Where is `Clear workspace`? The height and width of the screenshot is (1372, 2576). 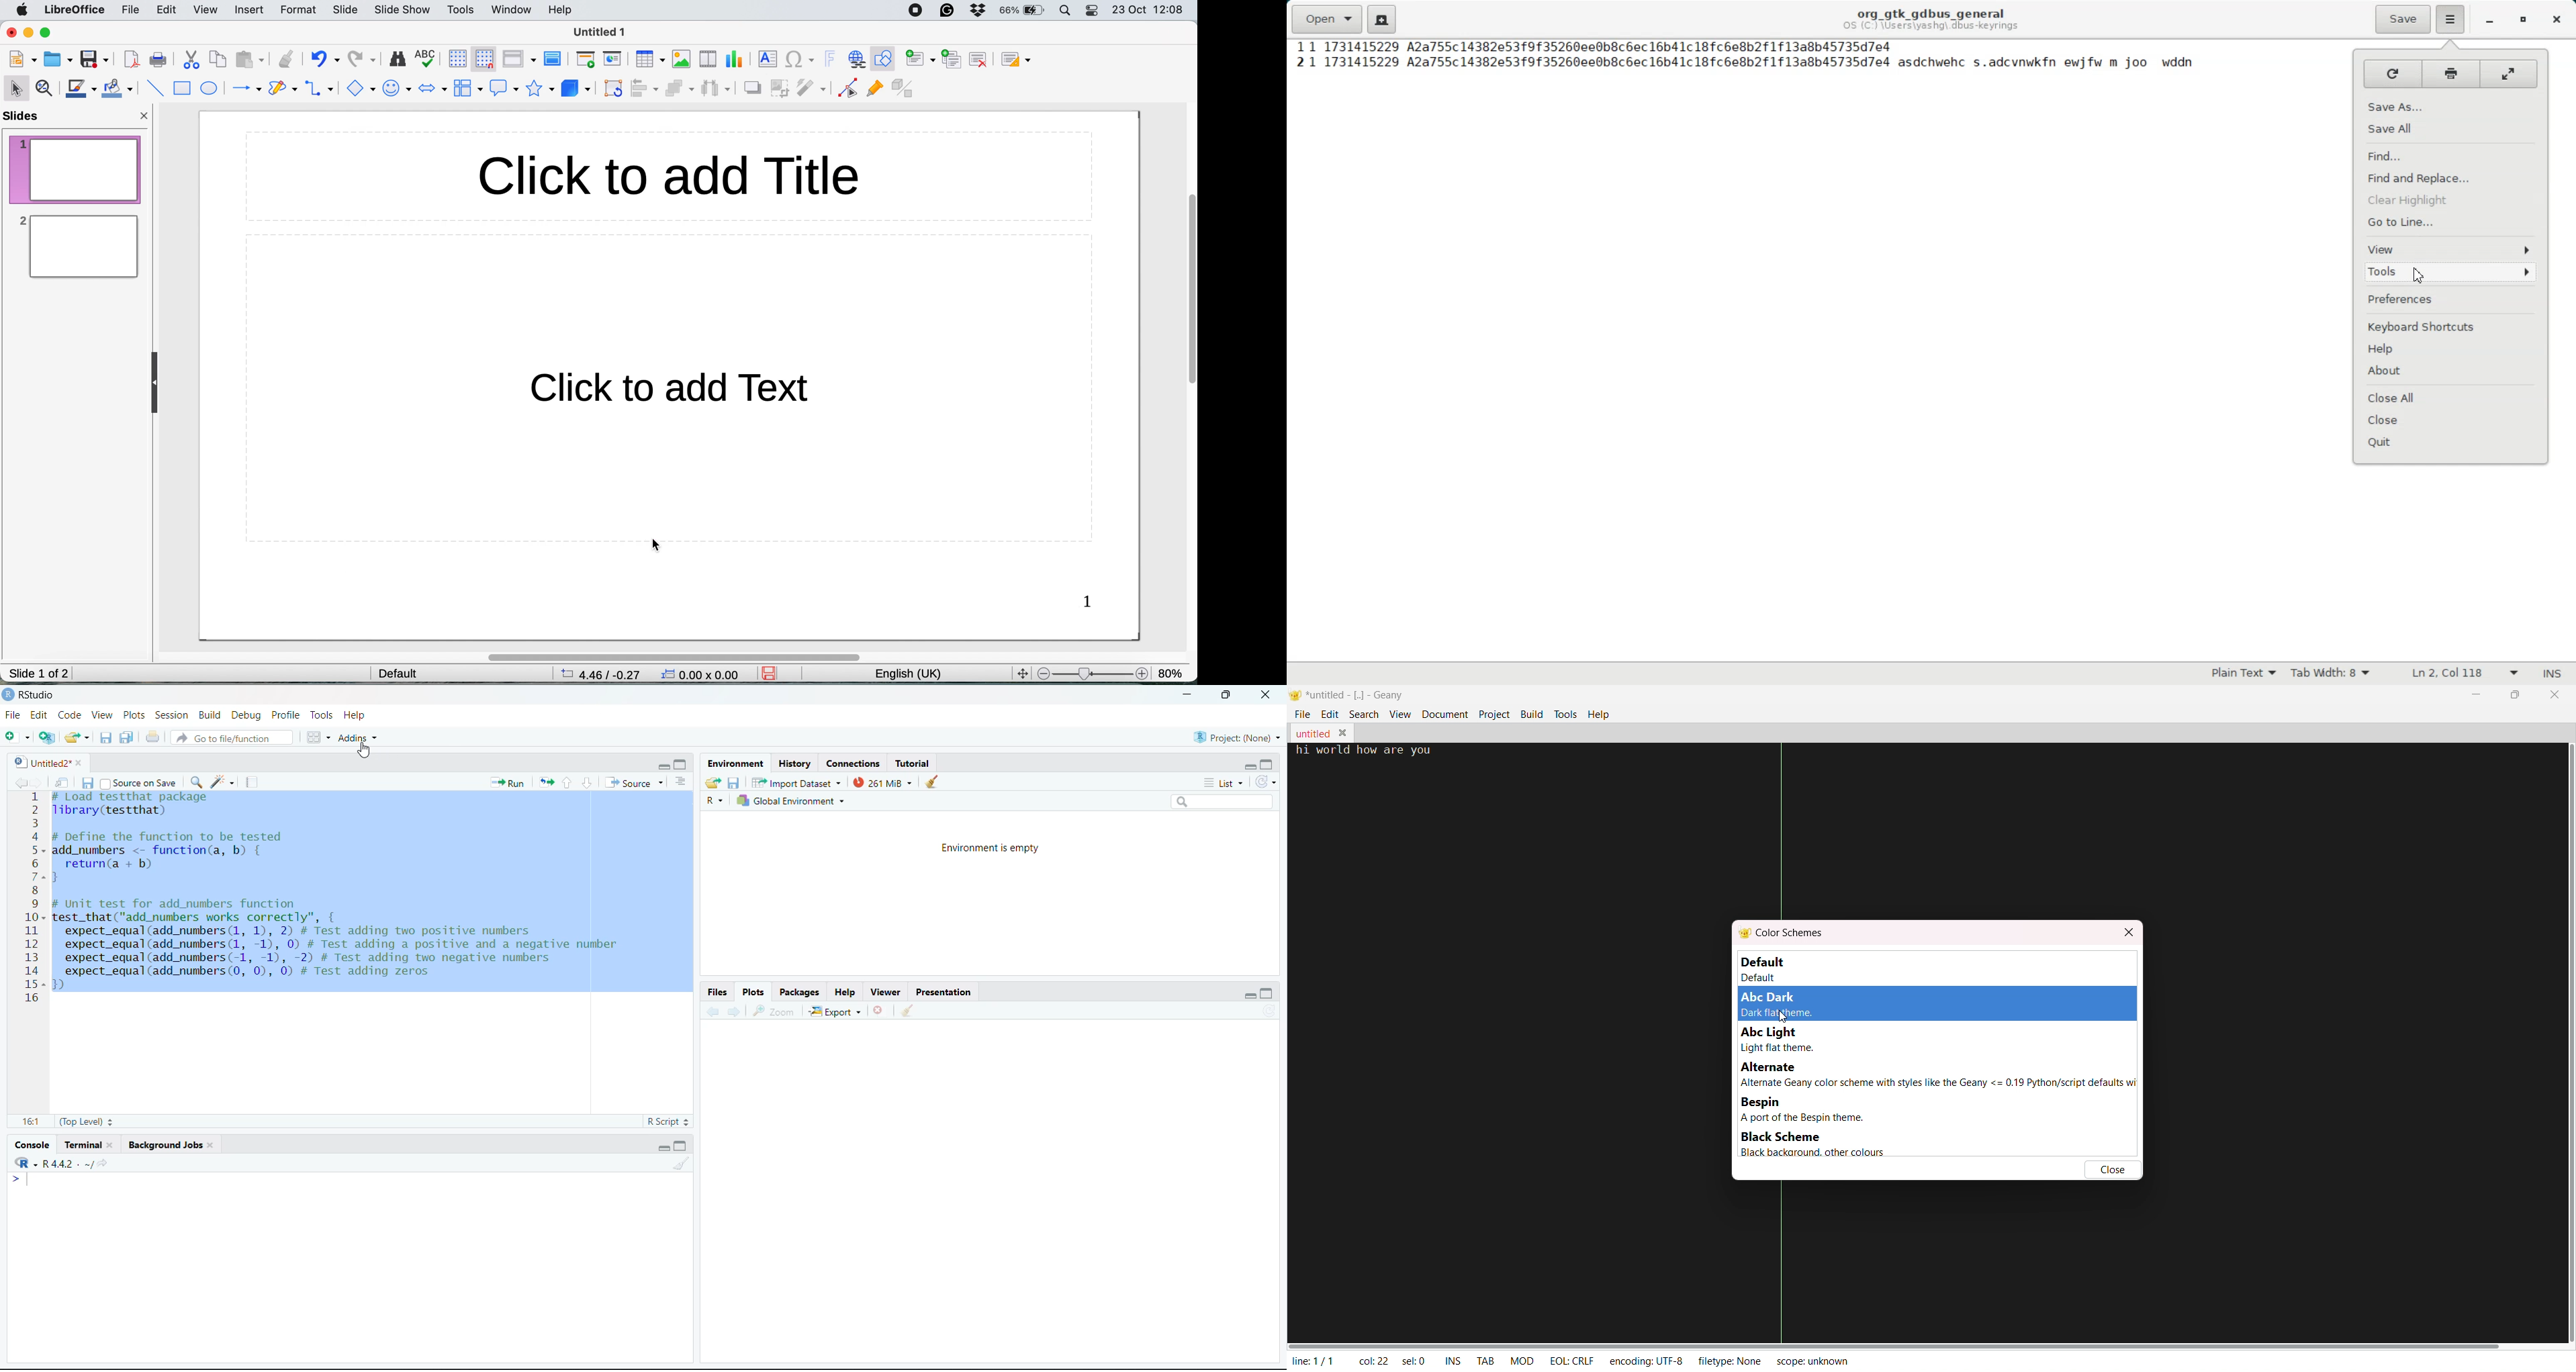
Clear workspace is located at coordinates (907, 1010).